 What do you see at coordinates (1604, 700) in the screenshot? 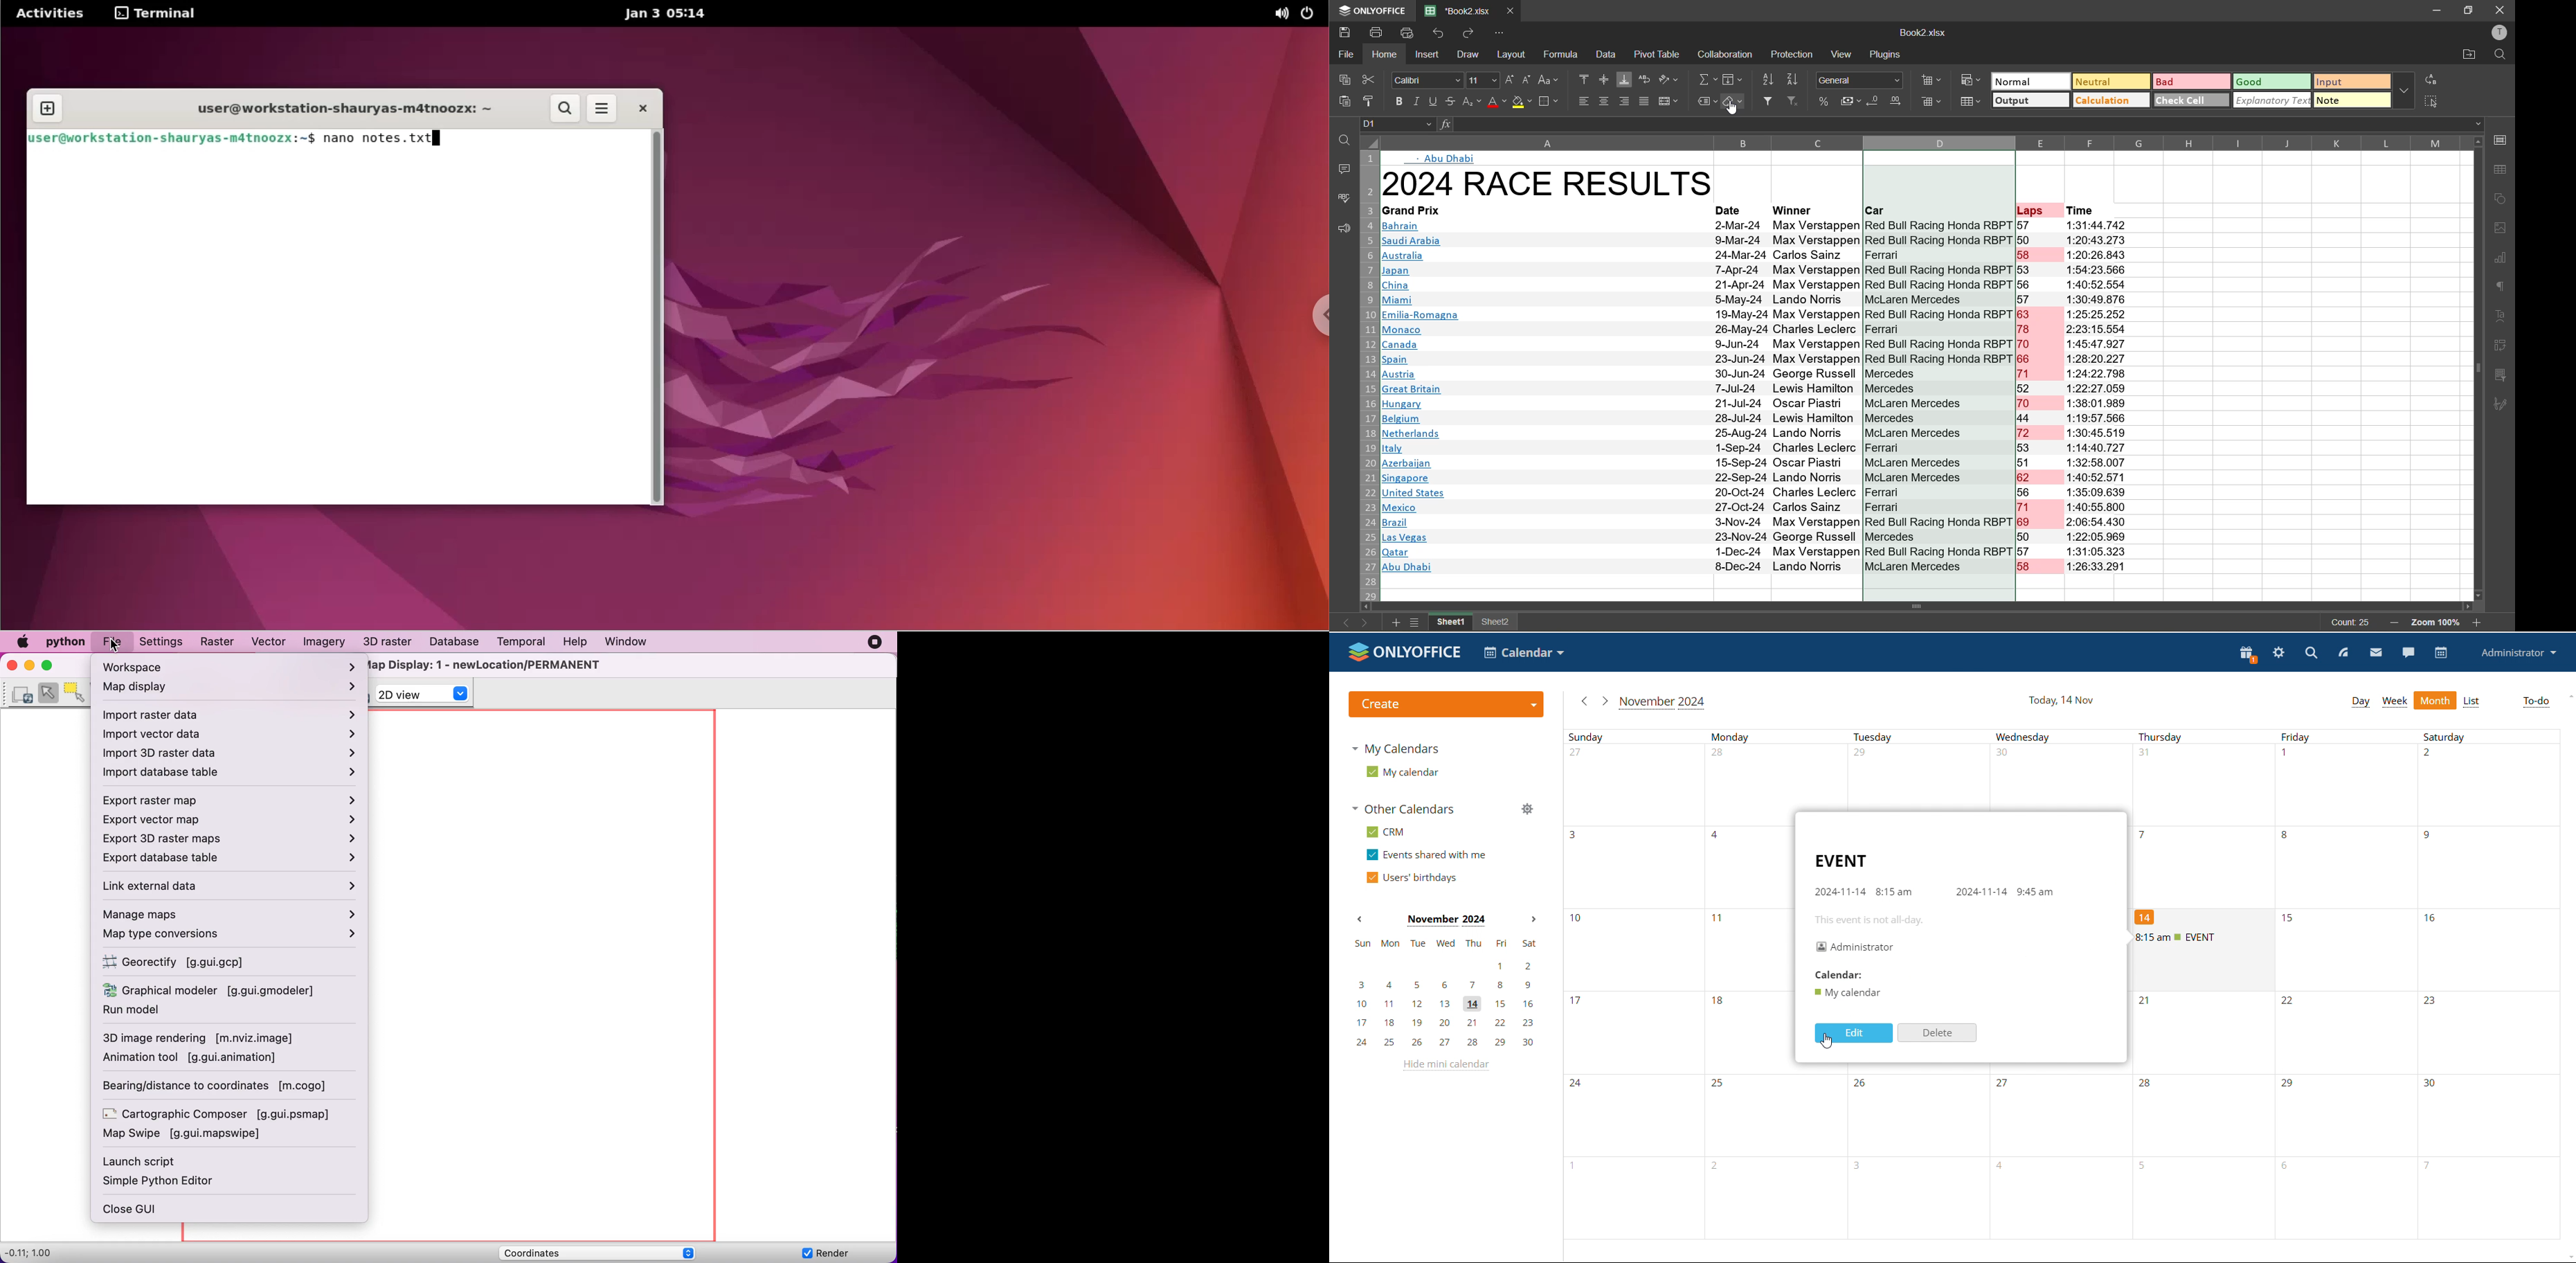
I see `next month` at bounding box center [1604, 700].